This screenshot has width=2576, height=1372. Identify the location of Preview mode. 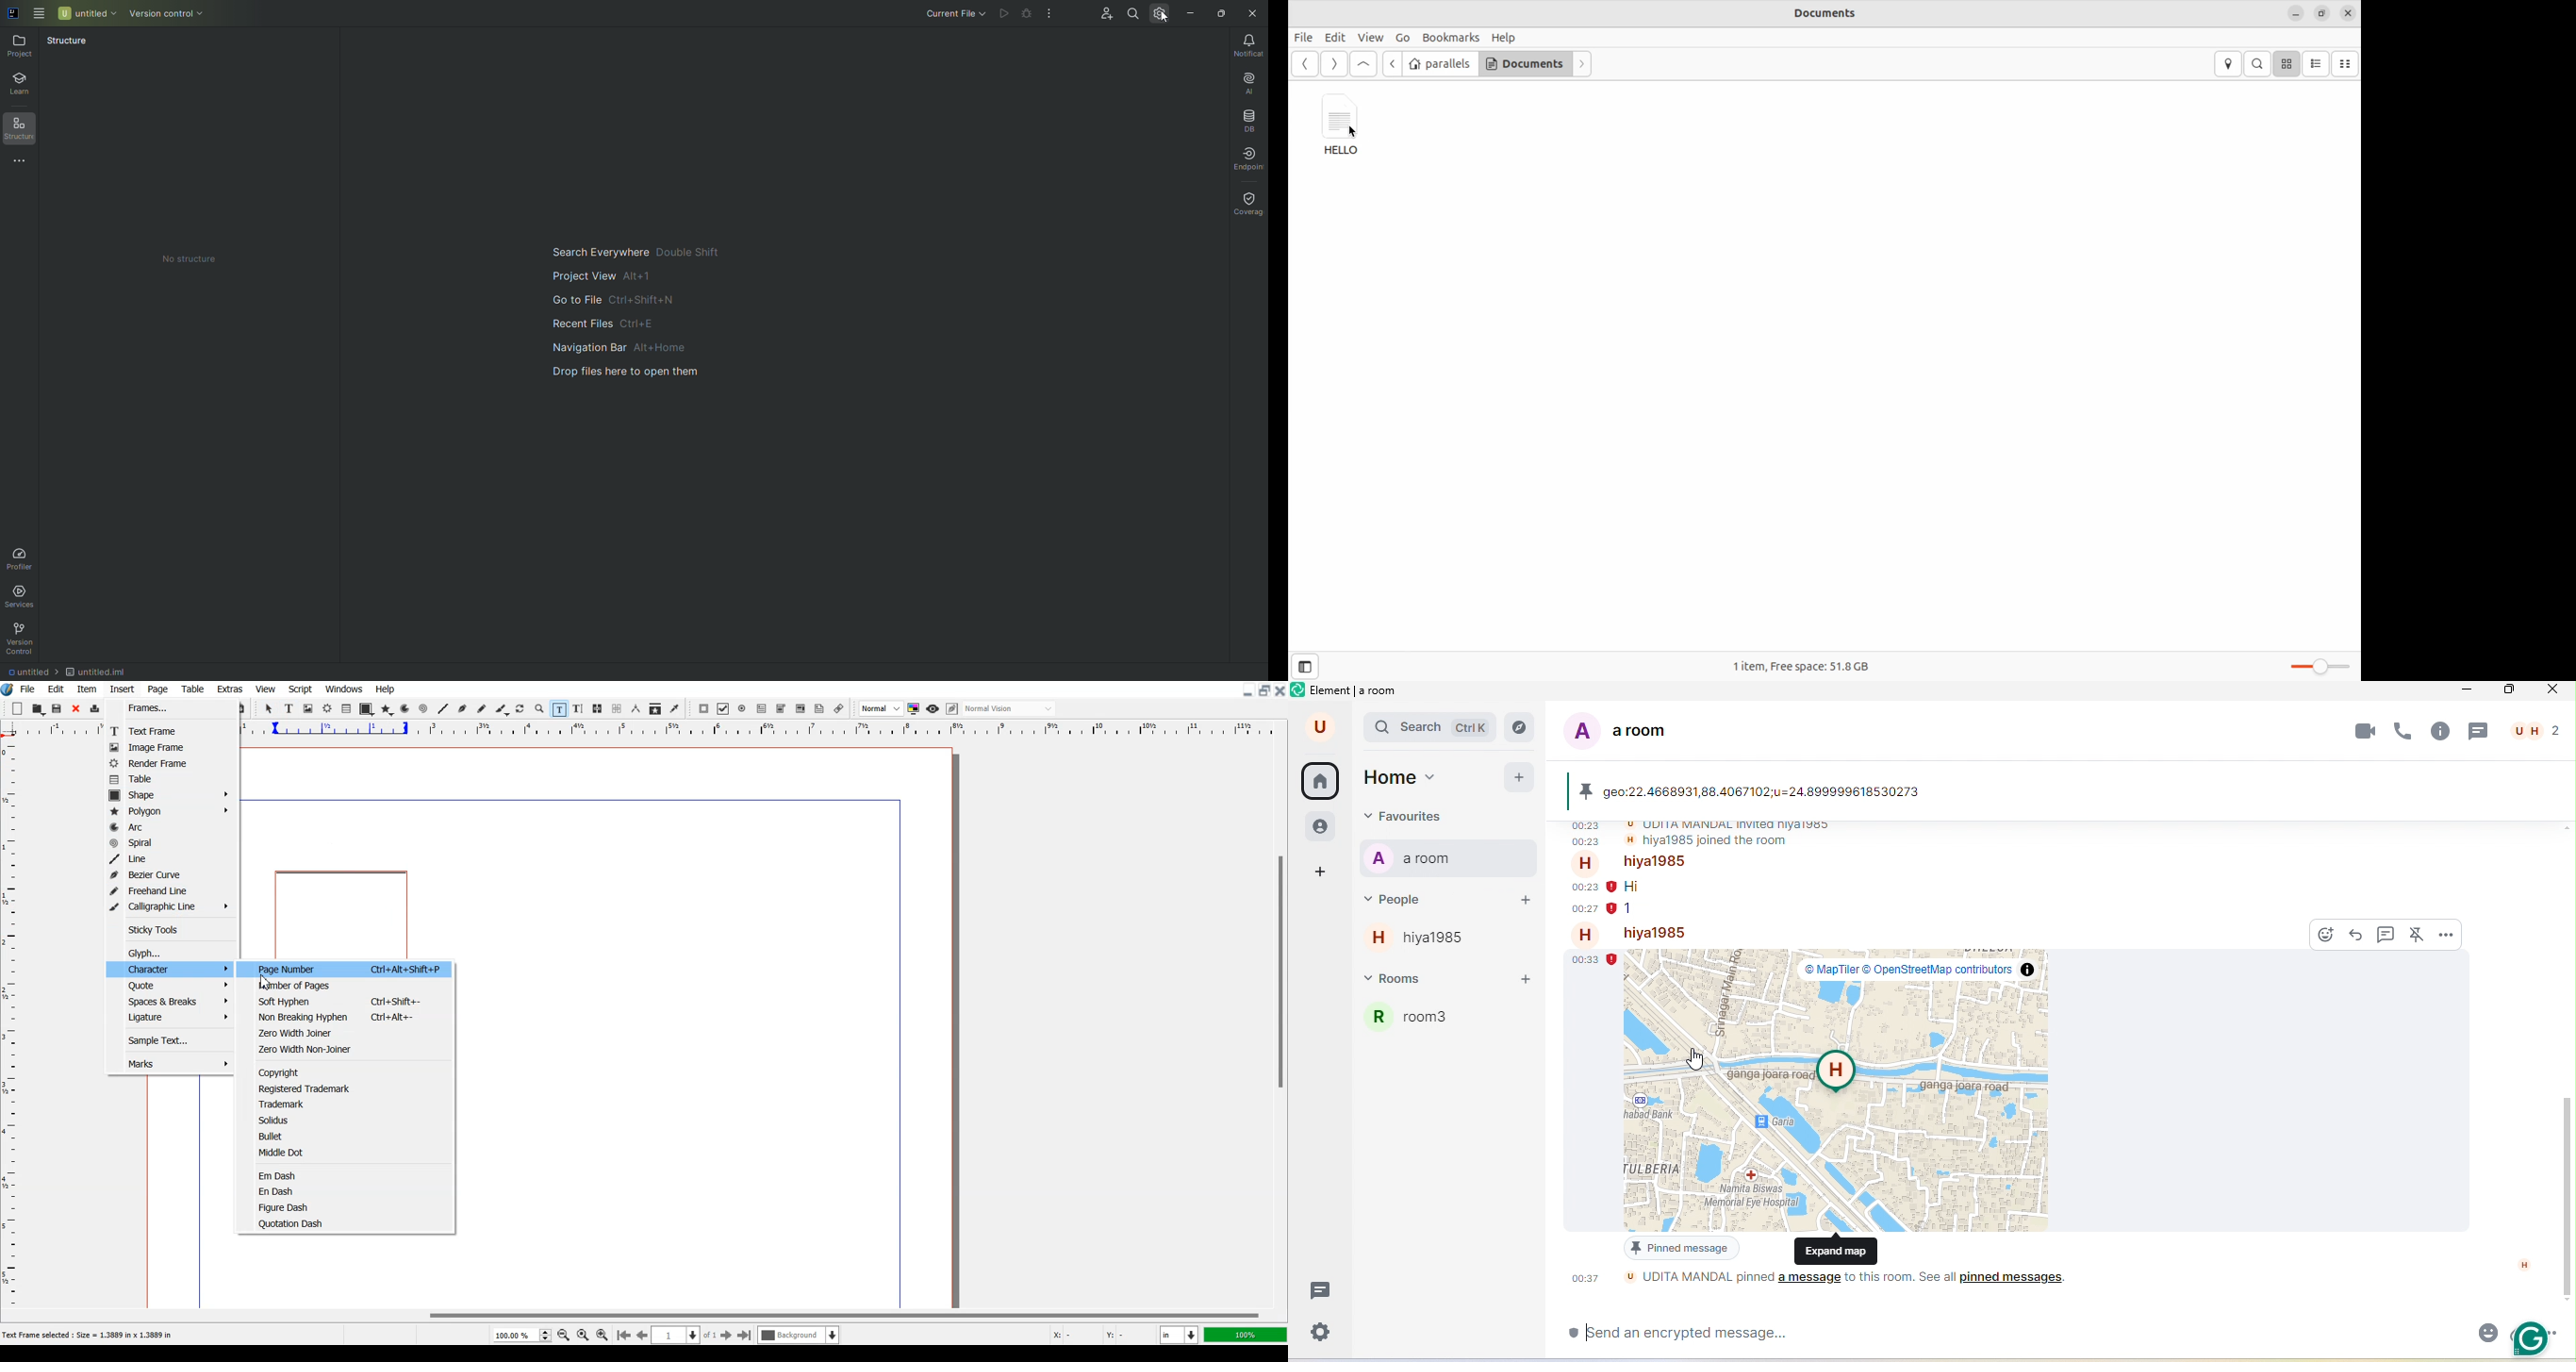
(933, 709).